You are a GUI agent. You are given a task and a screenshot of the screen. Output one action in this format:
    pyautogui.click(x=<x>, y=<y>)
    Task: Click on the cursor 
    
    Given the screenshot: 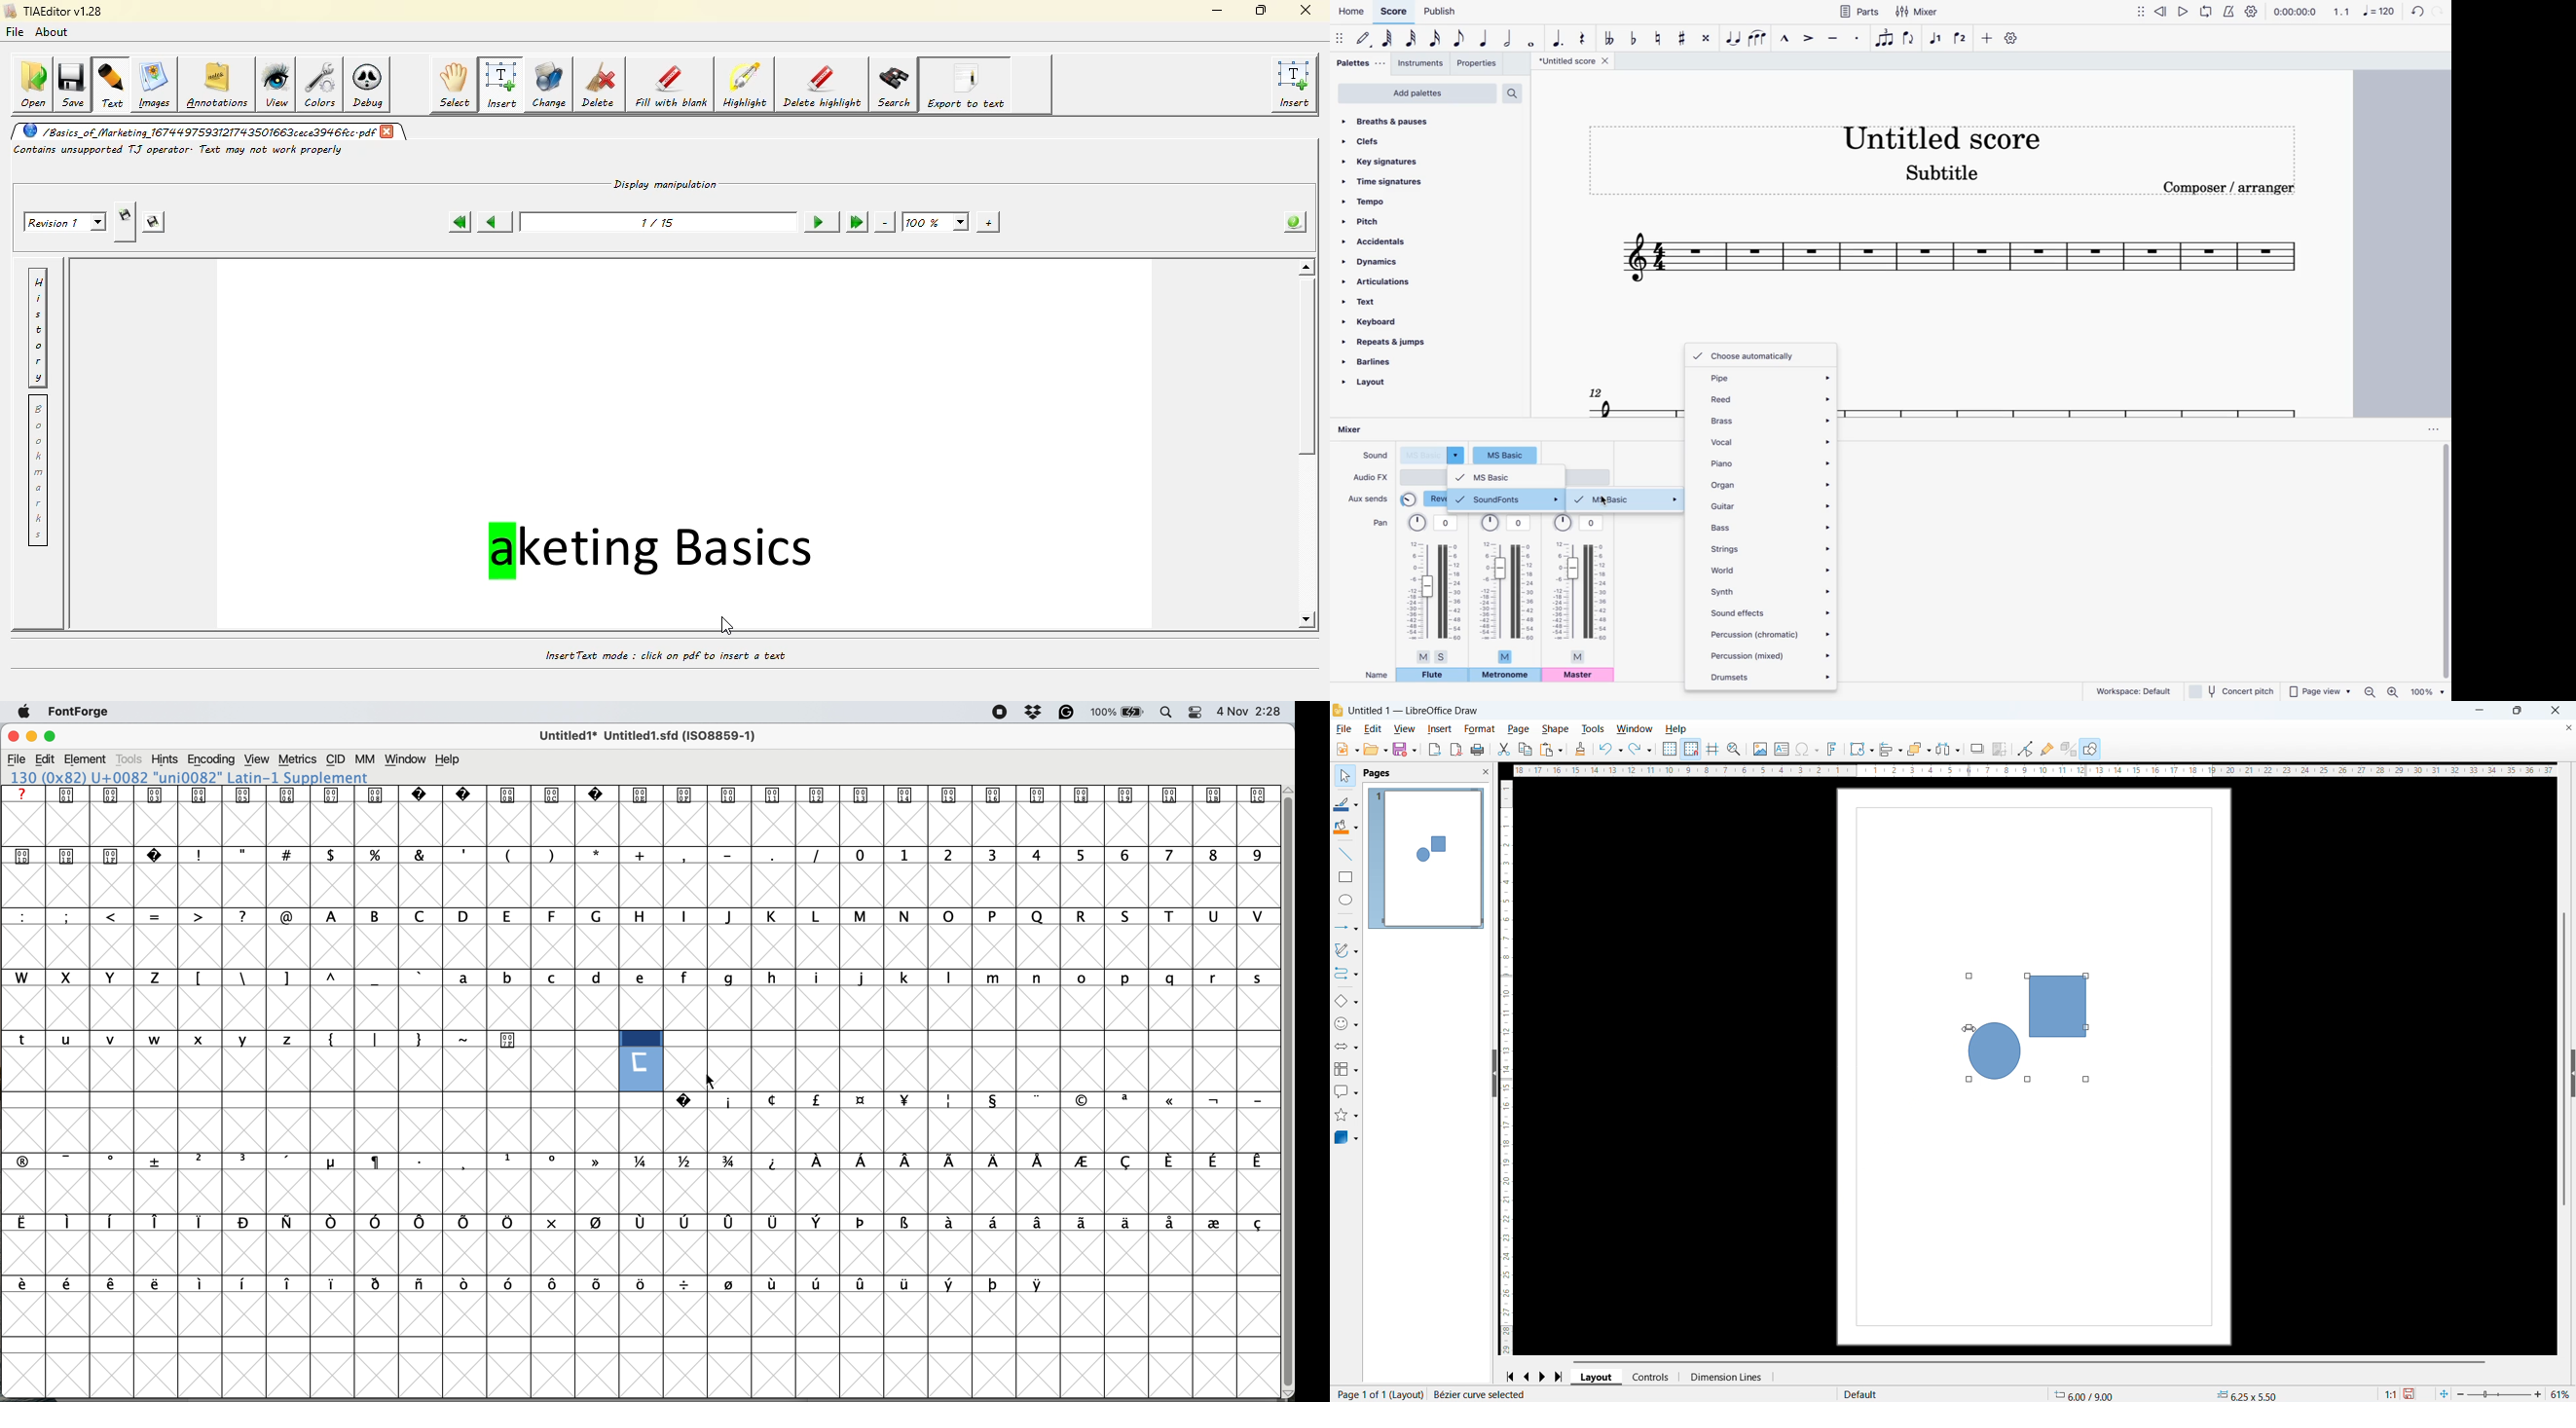 What is the action you would take?
    pyautogui.click(x=1970, y=1029)
    